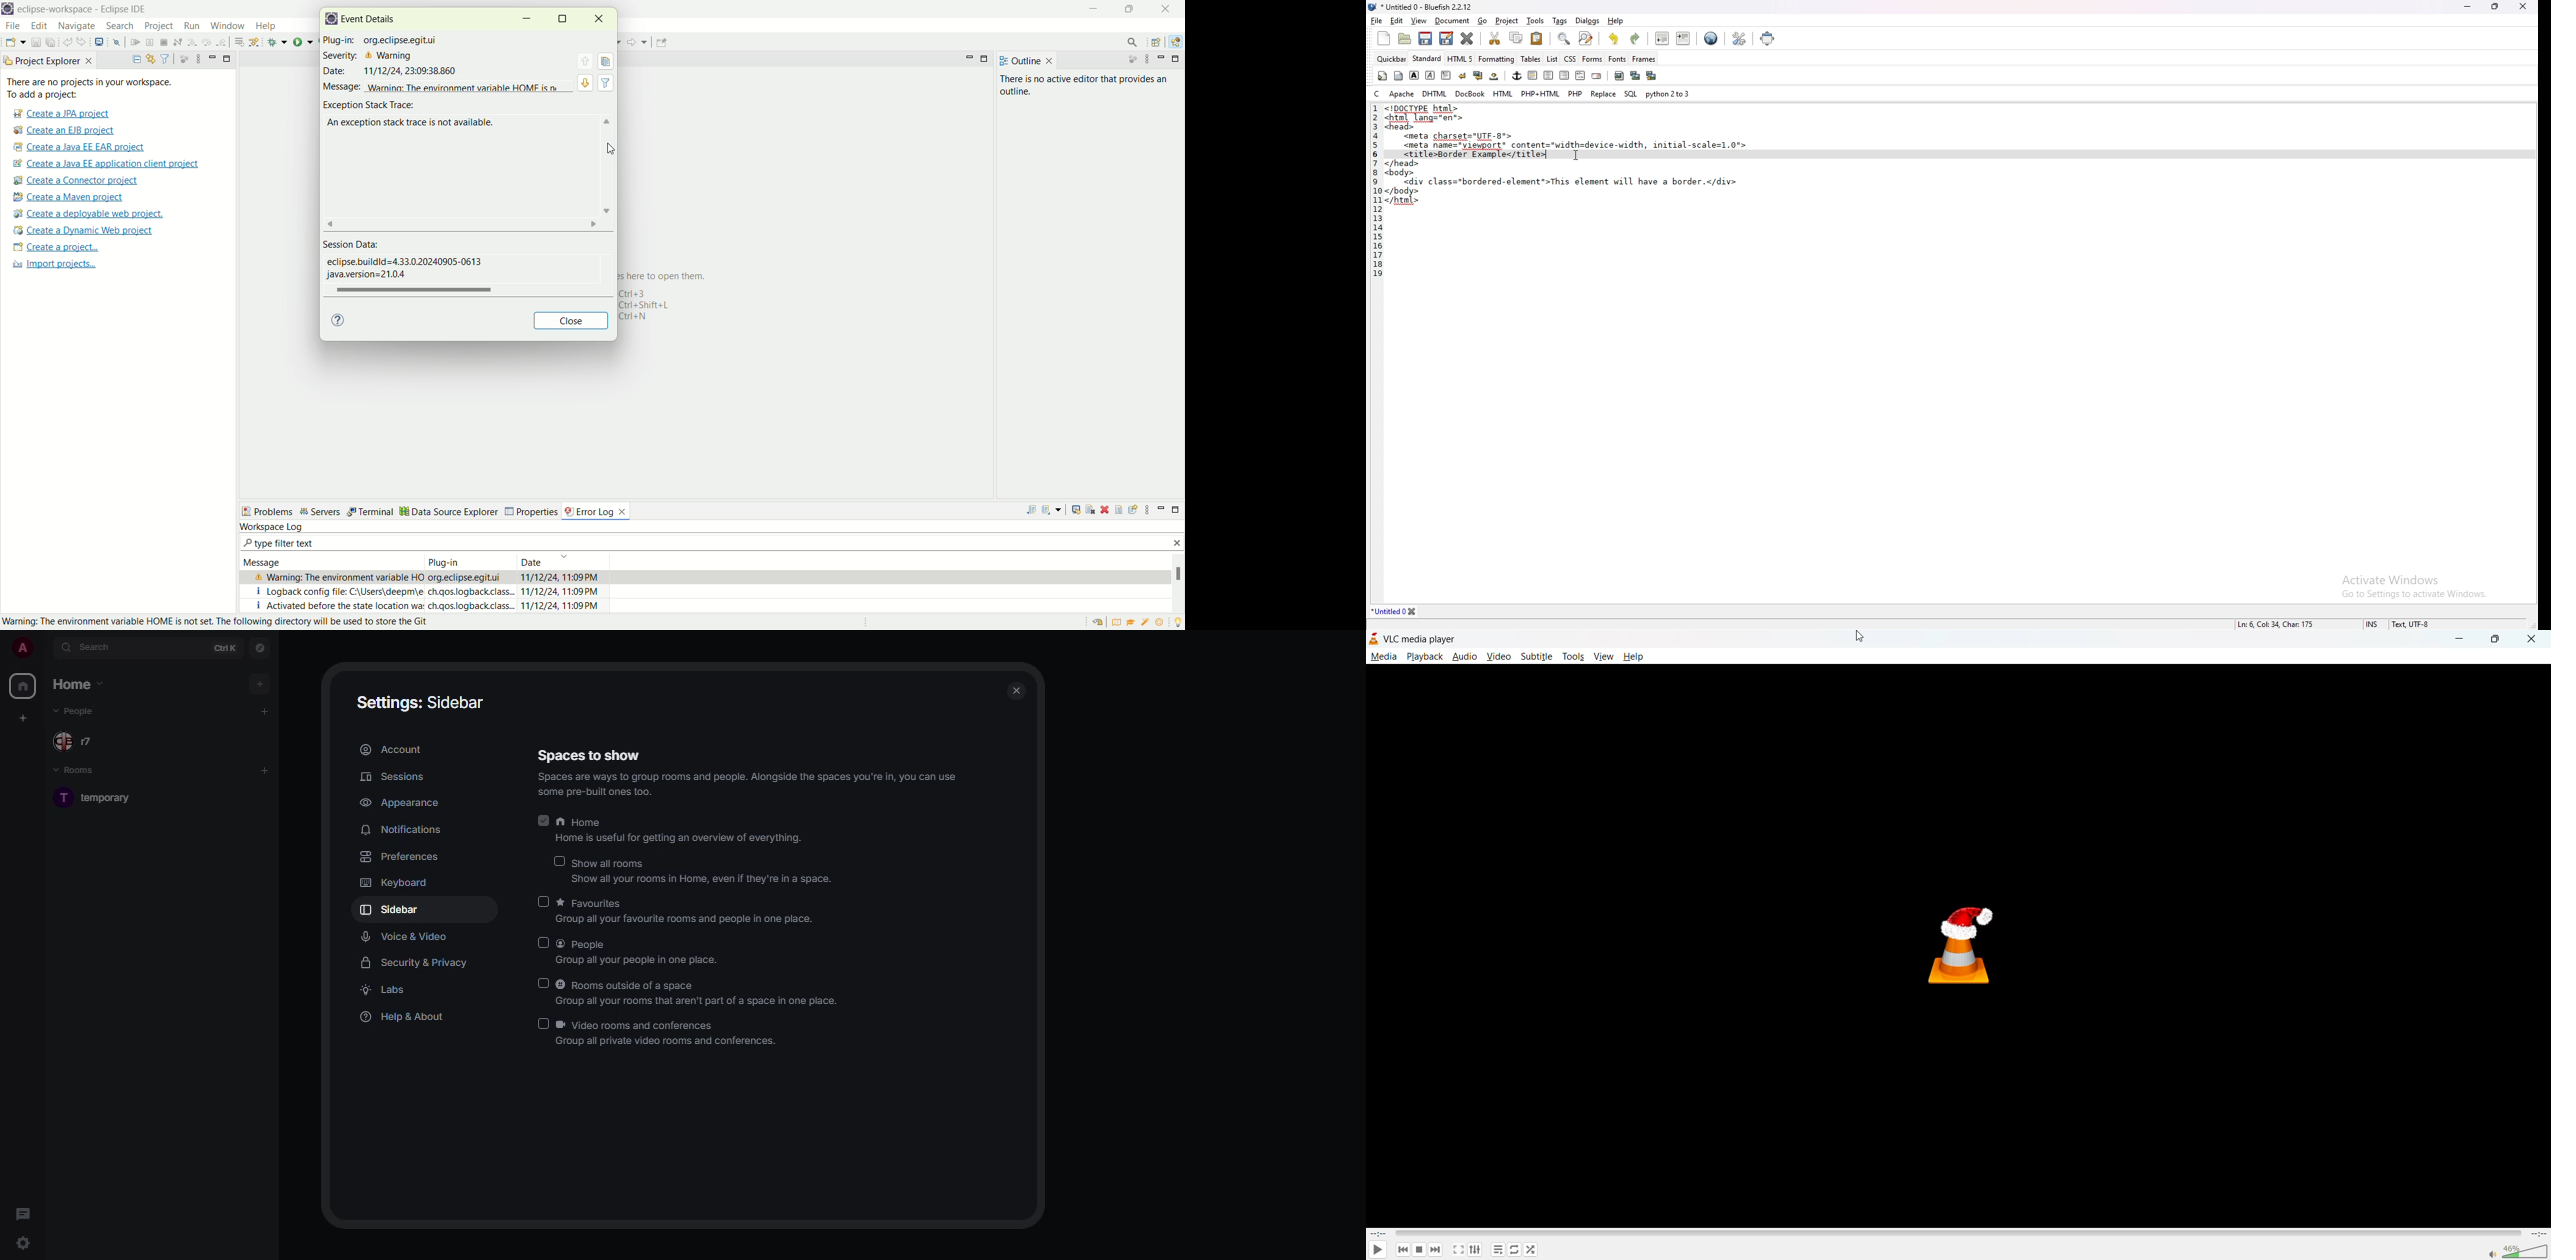 The image size is (2576, 1260). What do you see at coordinates (261, 648) in the screenshot?
I see `navigator` at bounding box center [261, 648].